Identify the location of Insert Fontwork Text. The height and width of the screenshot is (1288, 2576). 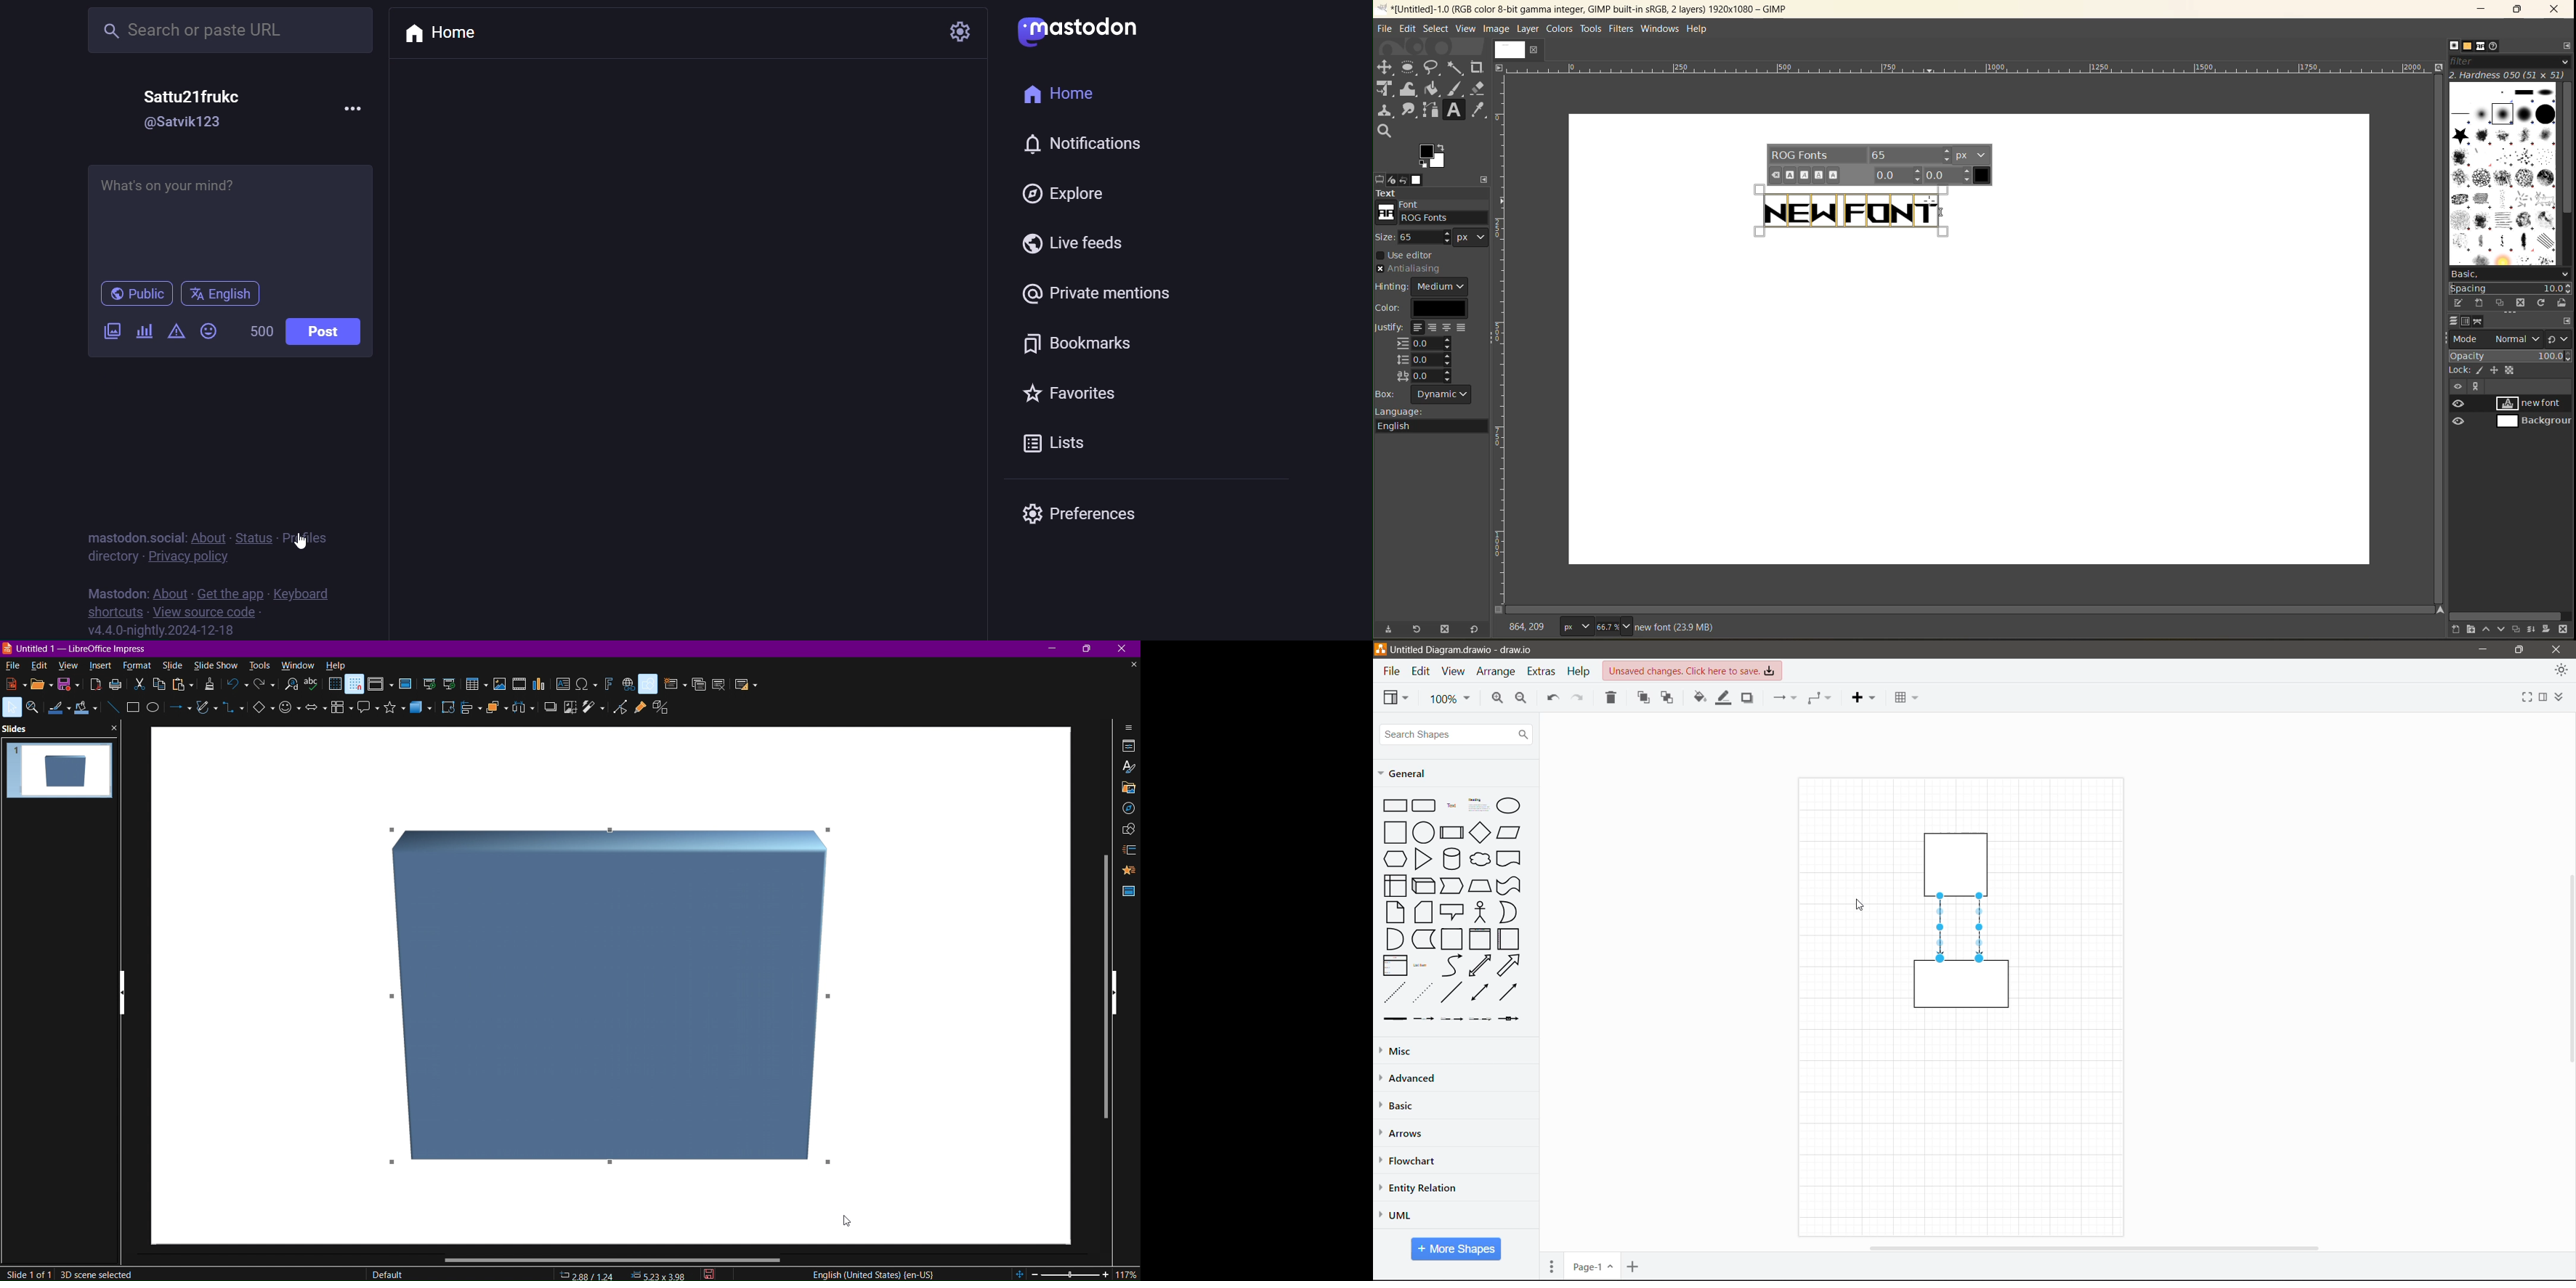
(607, 684).